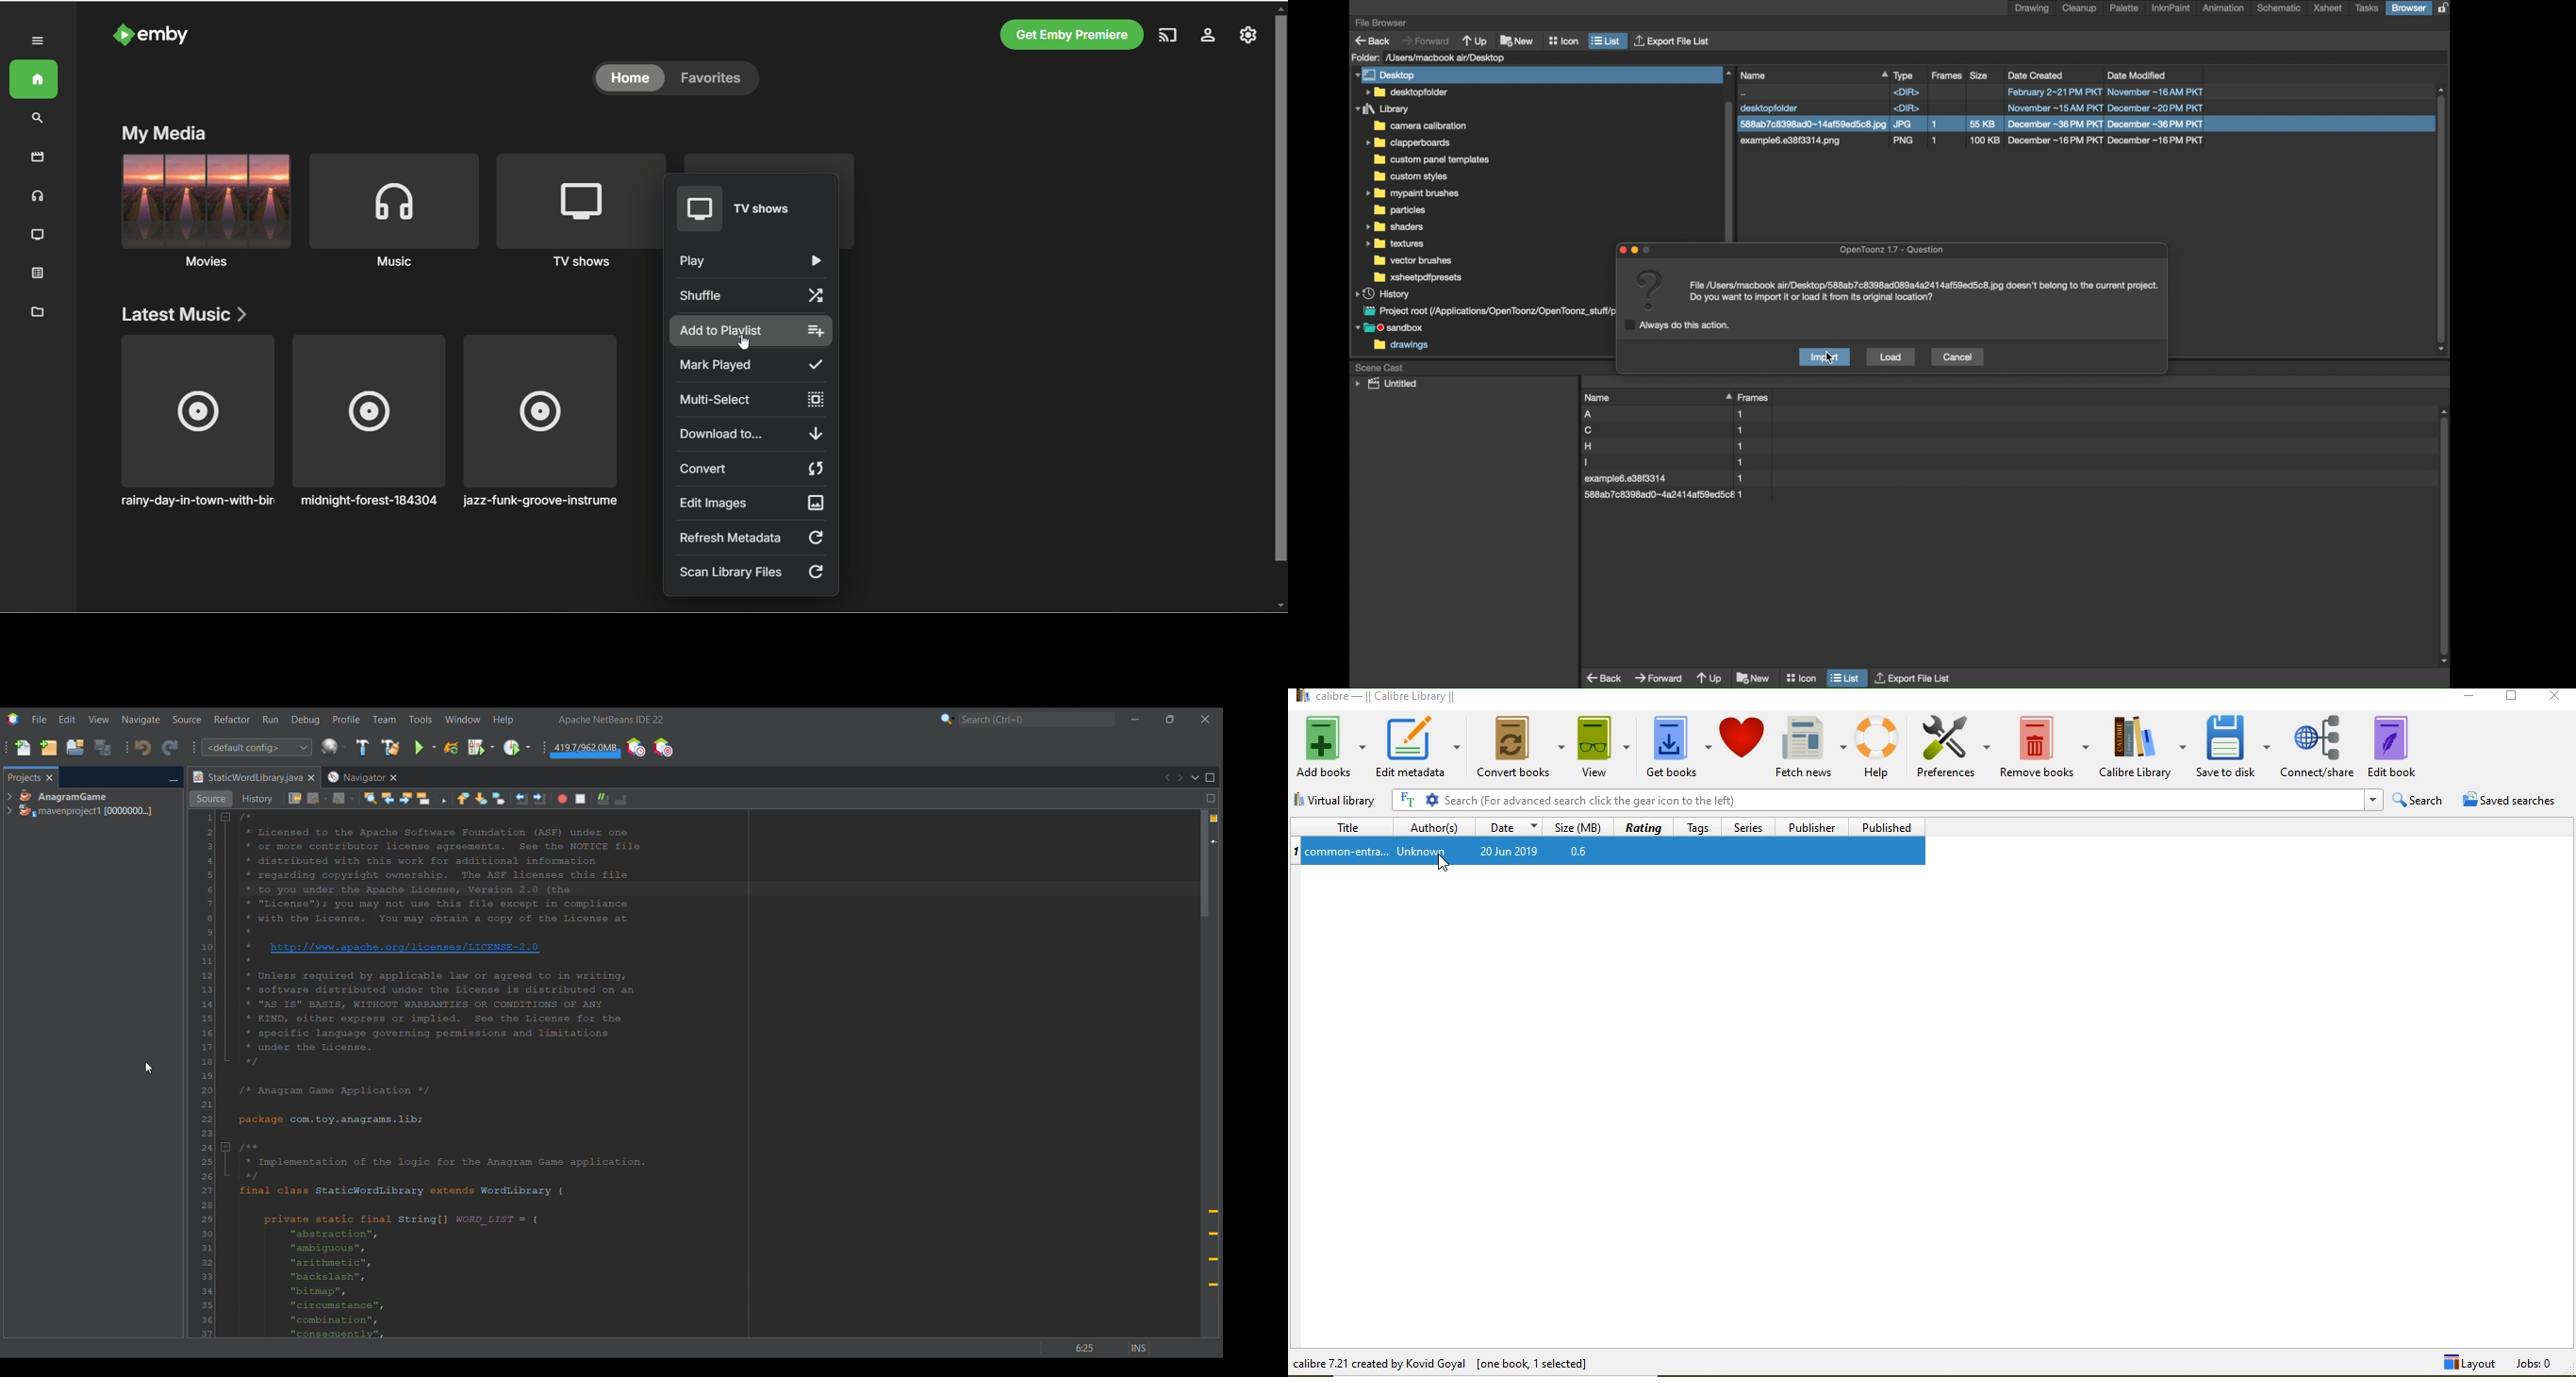 The width and height of the screenshot is (2576, 1400). What do you see at coordinates (1809, 827) in the screenshot?
I see `publisher` at bounding box center [1809, 827].